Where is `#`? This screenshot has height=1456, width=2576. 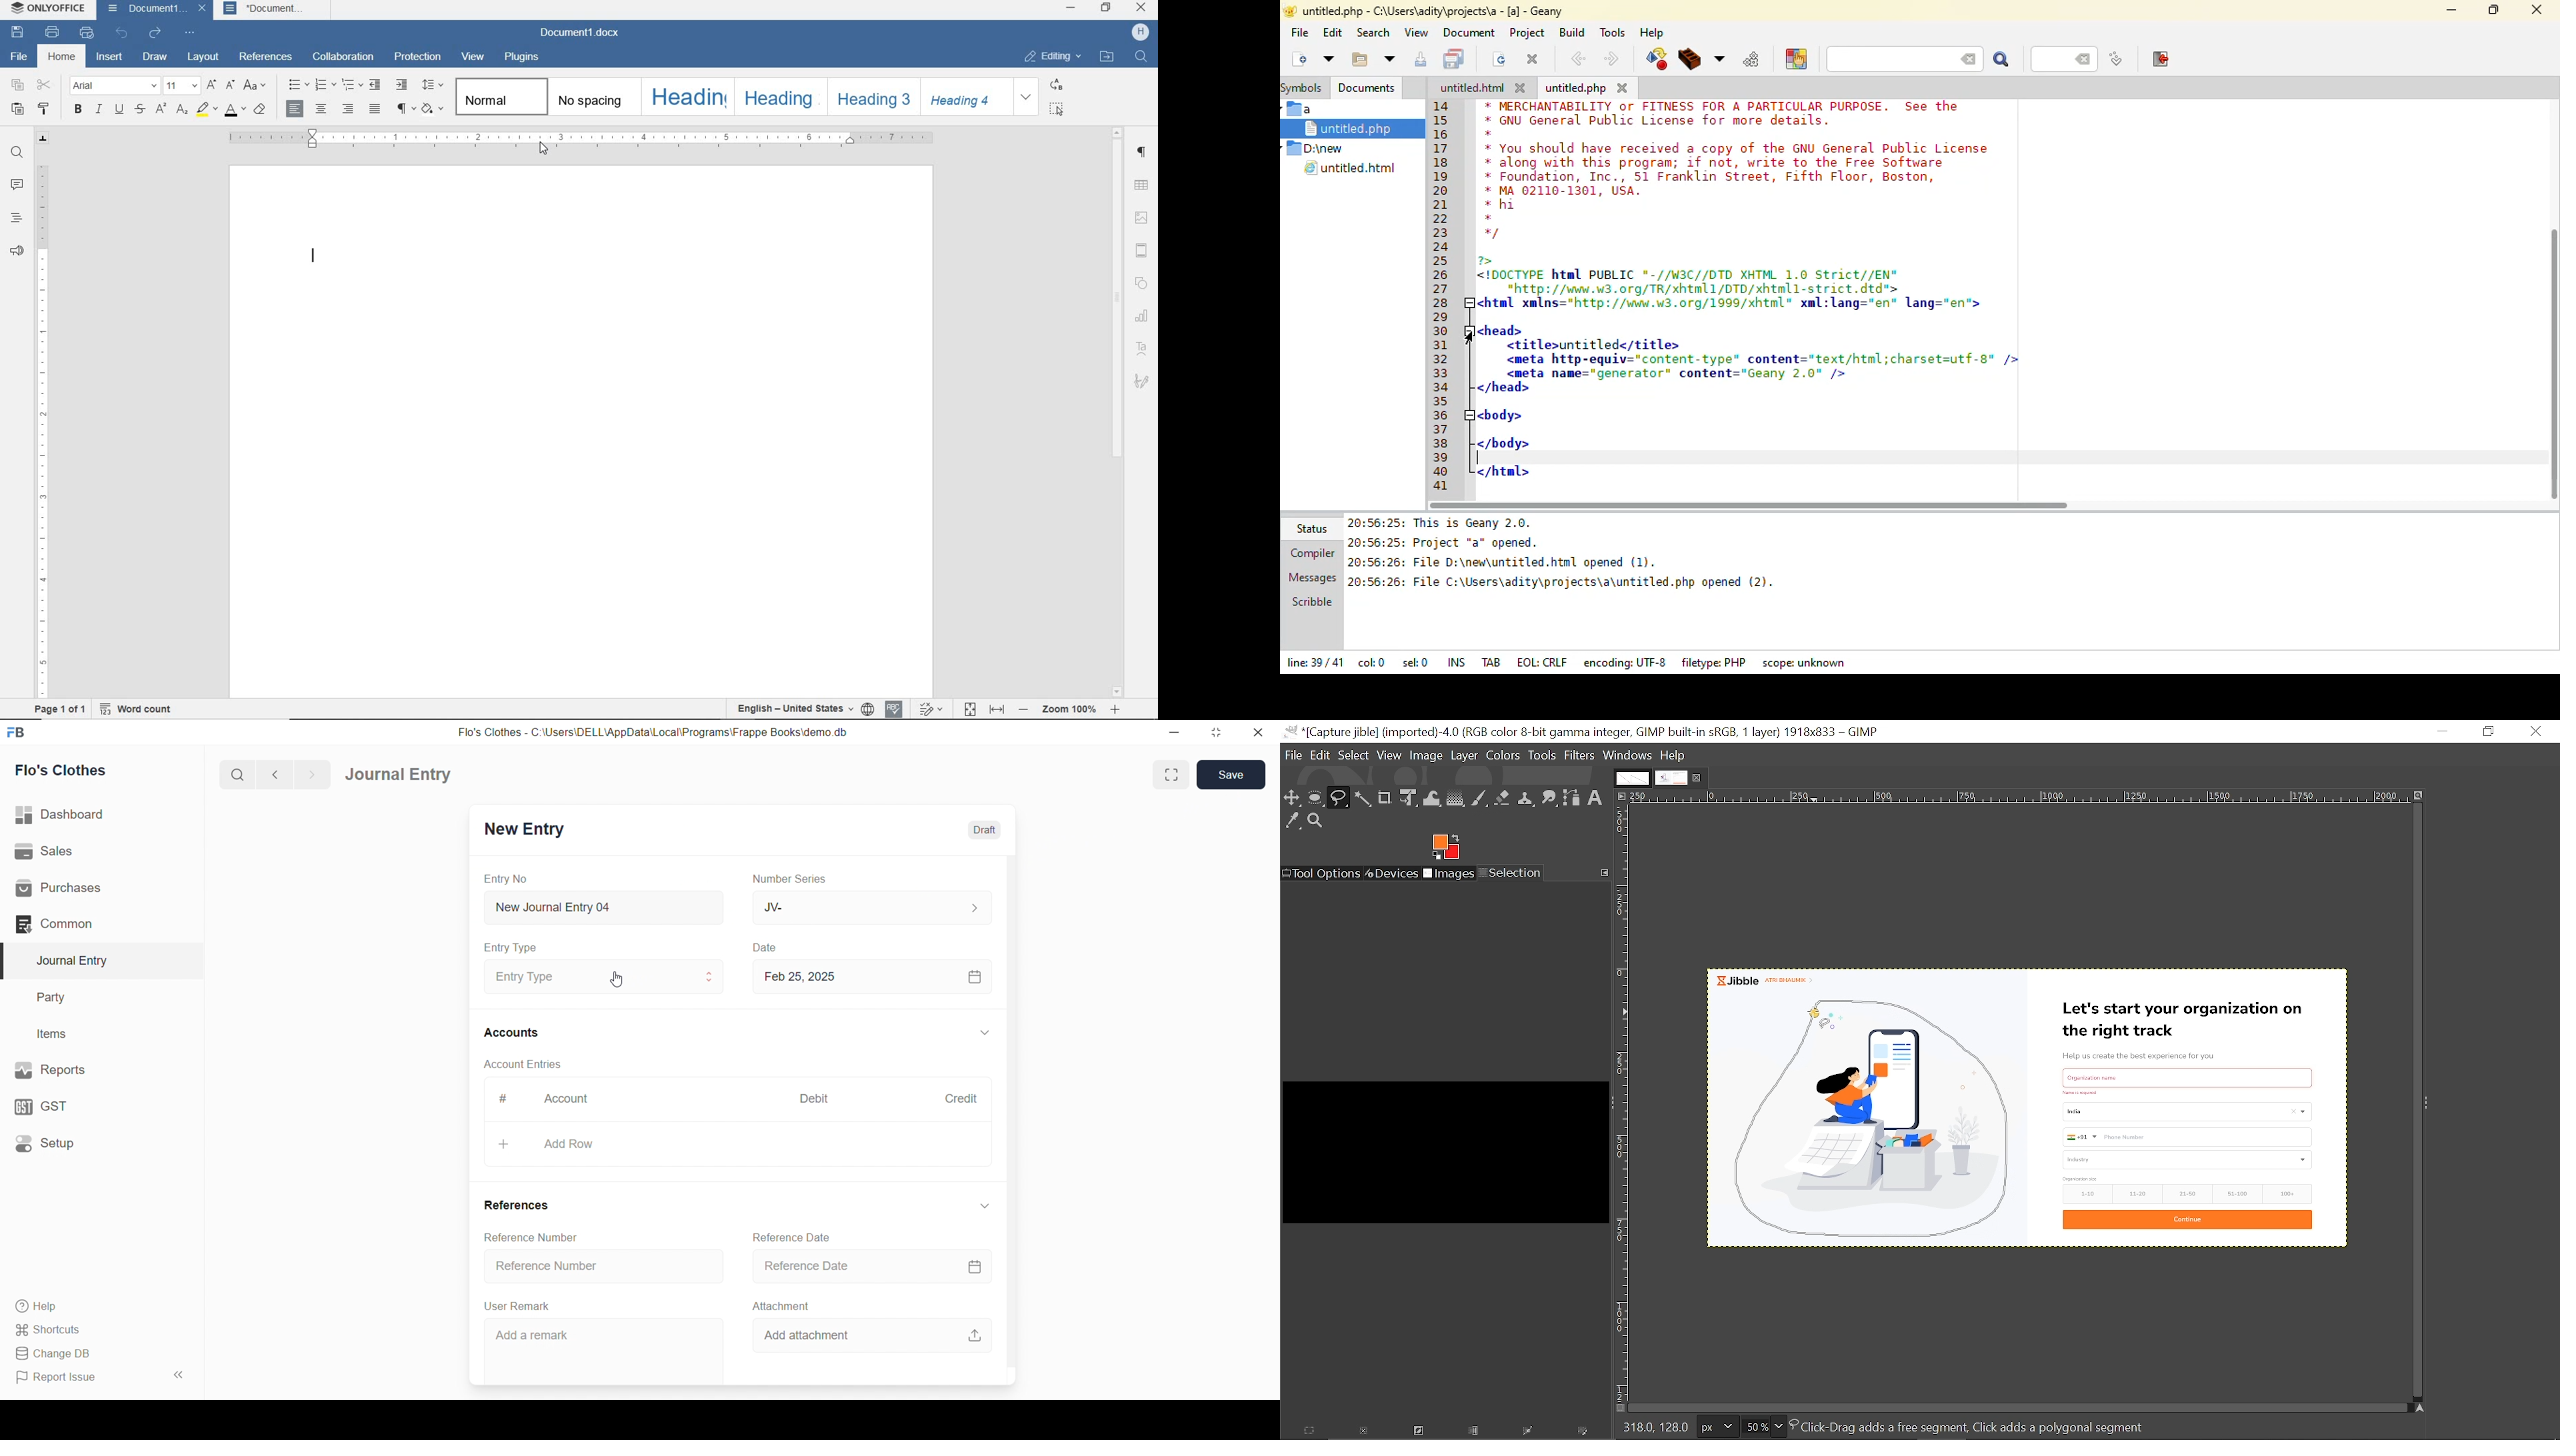
# is located at coordinates (503, 1100).